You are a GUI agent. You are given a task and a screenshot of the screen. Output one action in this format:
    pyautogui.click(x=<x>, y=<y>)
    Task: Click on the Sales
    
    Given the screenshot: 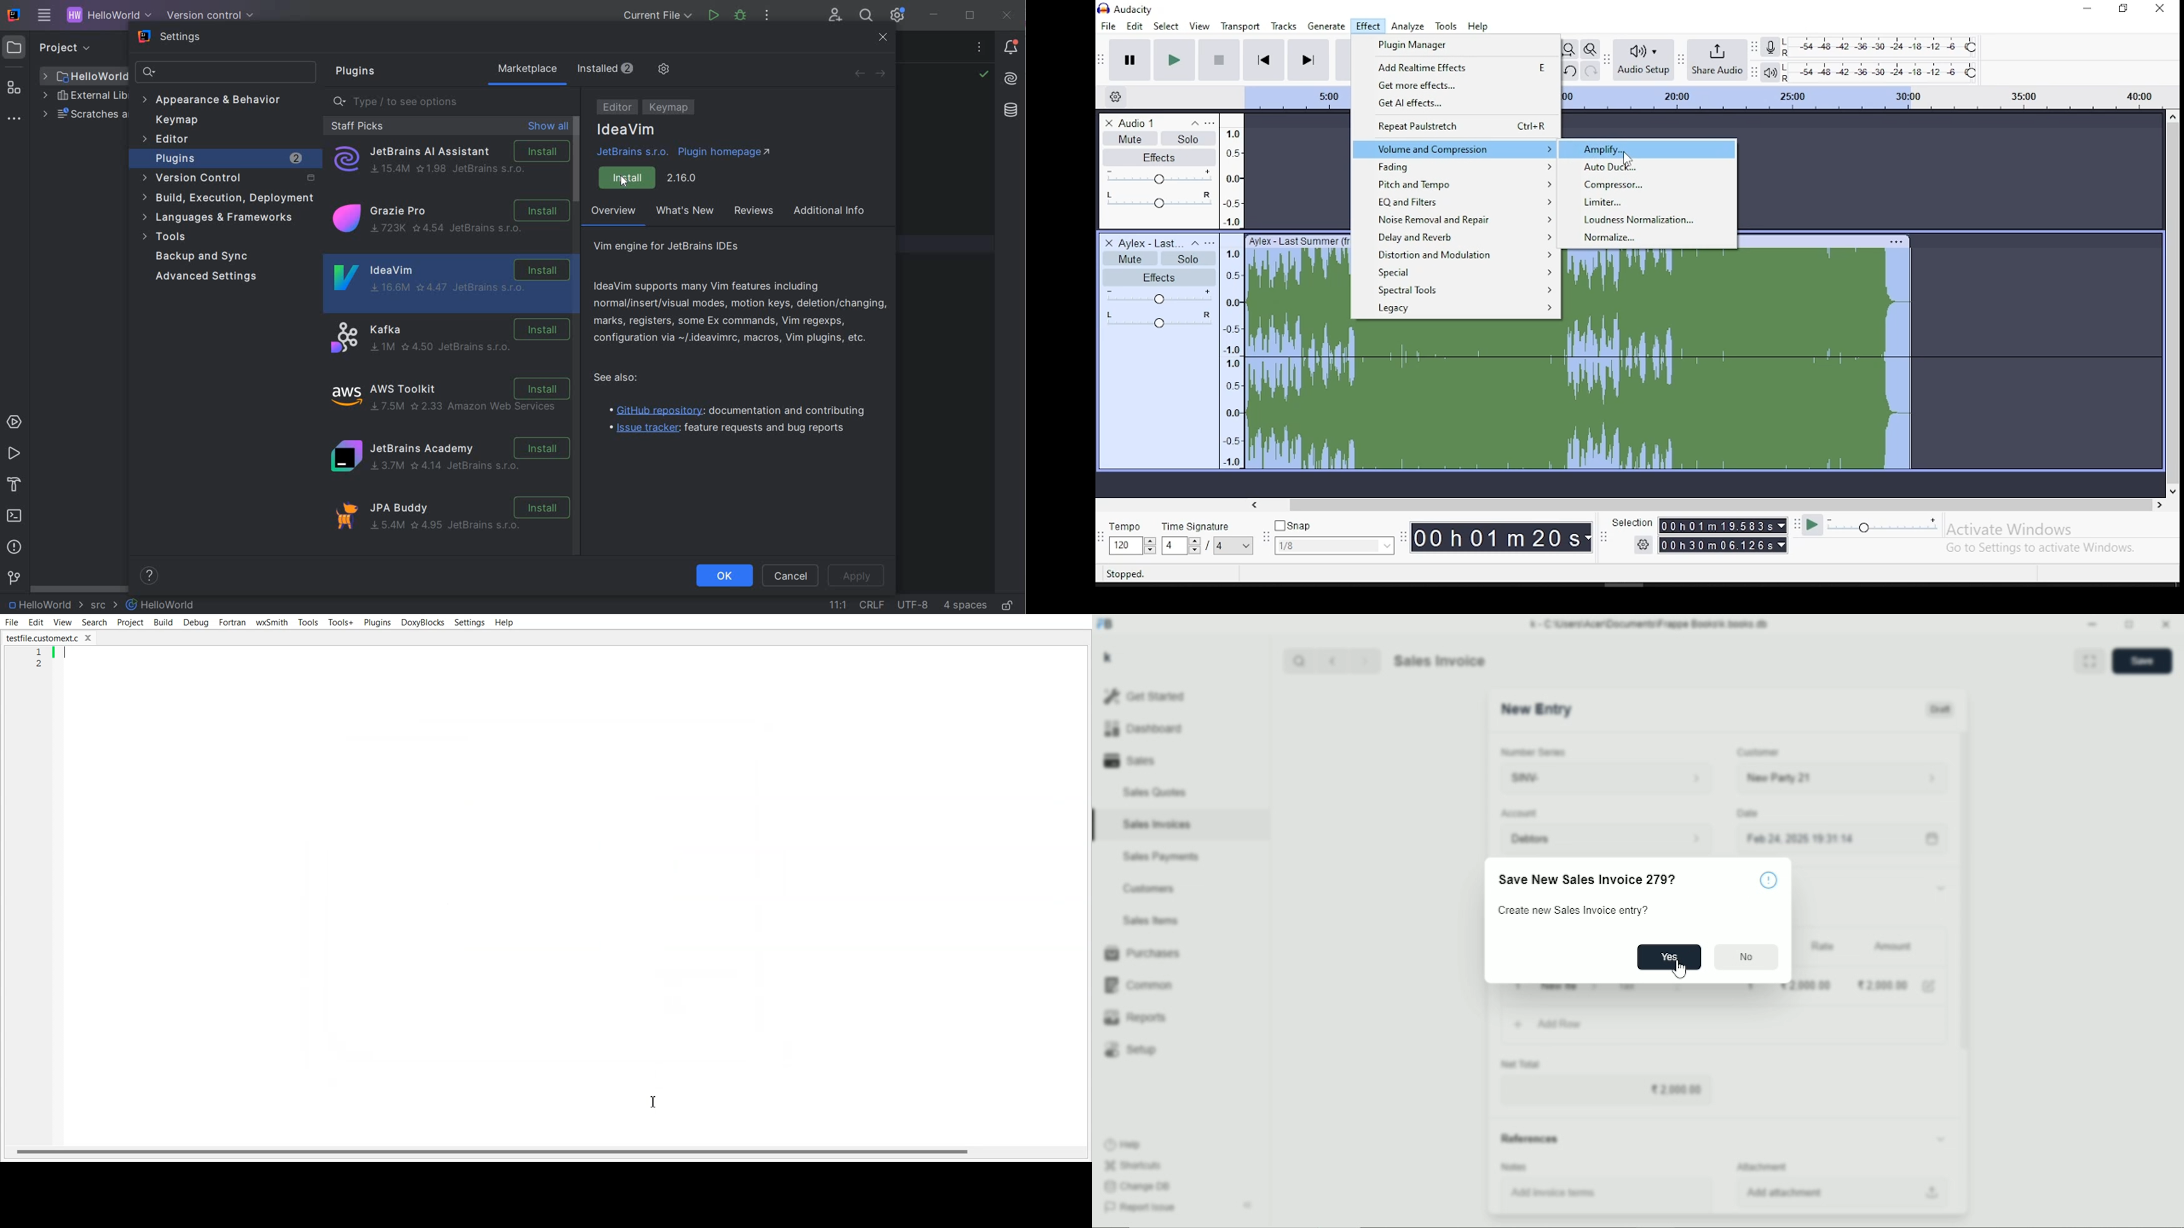 What is the action you would take?
    pyautogui.click(x=1133, y=760)
    